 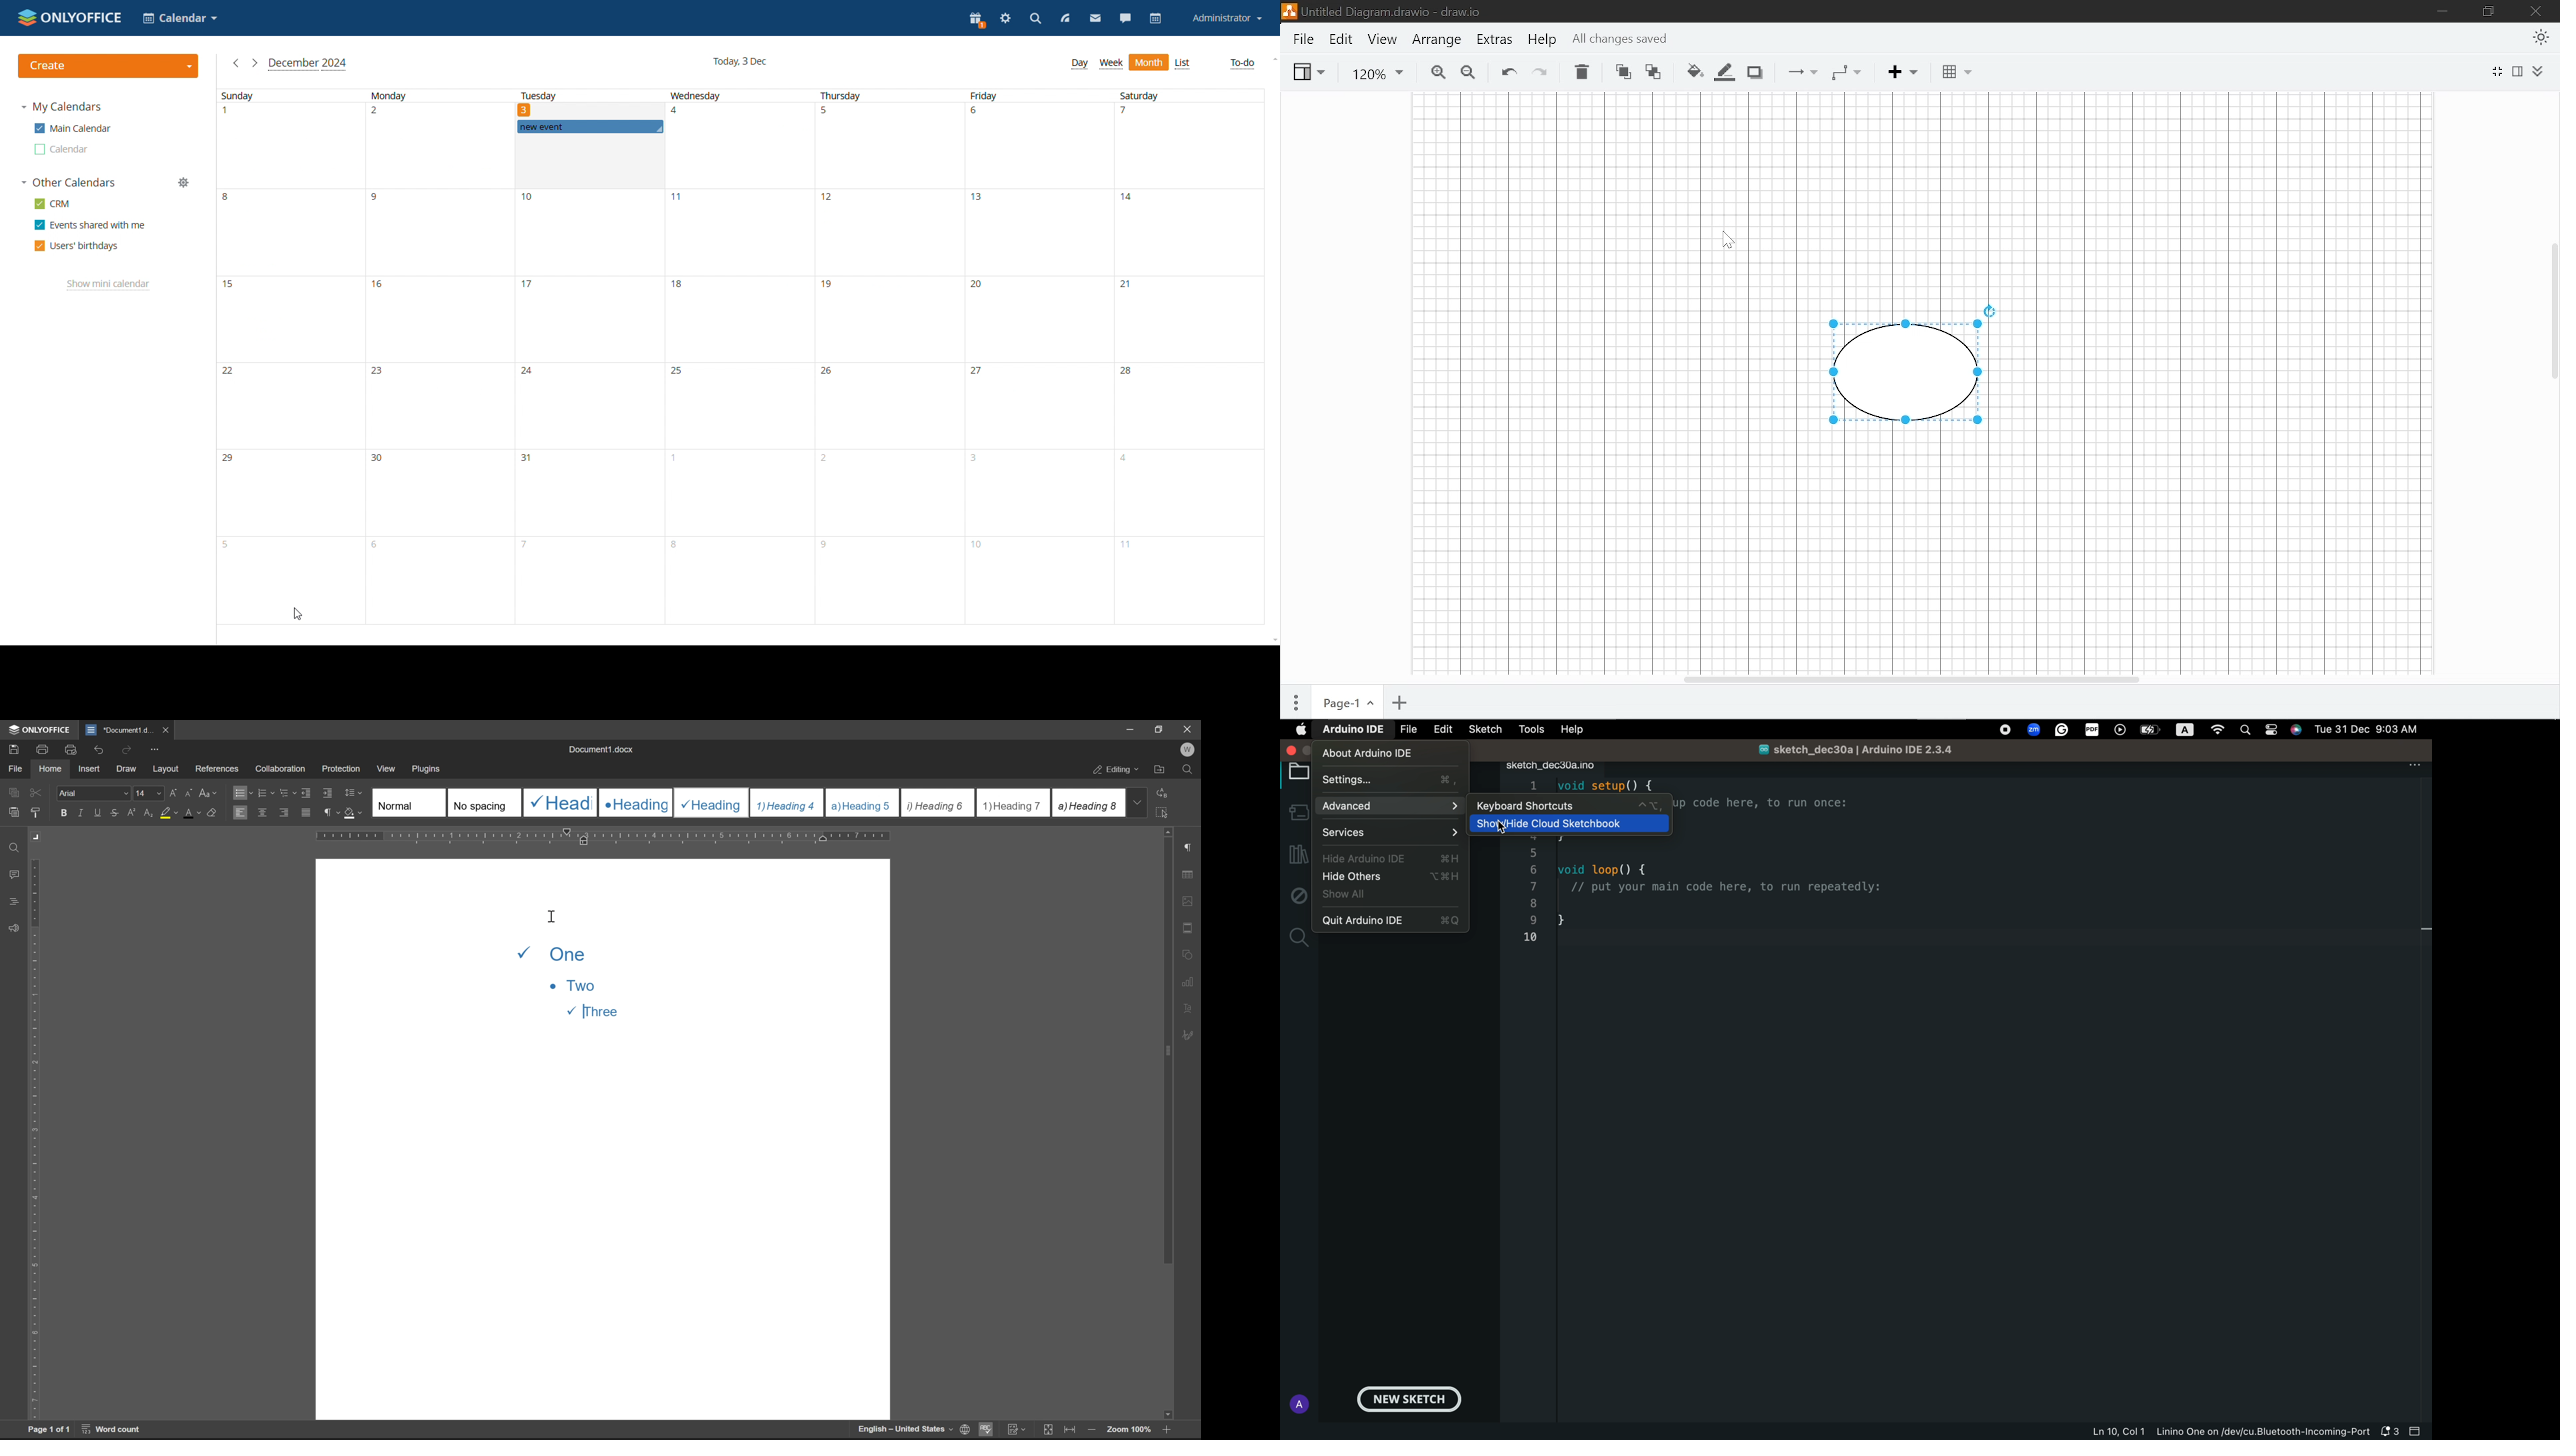 What do you see at coordinates (1063, 19) in the screenshot?
I see `feed` at bounding box center [1063, 19].